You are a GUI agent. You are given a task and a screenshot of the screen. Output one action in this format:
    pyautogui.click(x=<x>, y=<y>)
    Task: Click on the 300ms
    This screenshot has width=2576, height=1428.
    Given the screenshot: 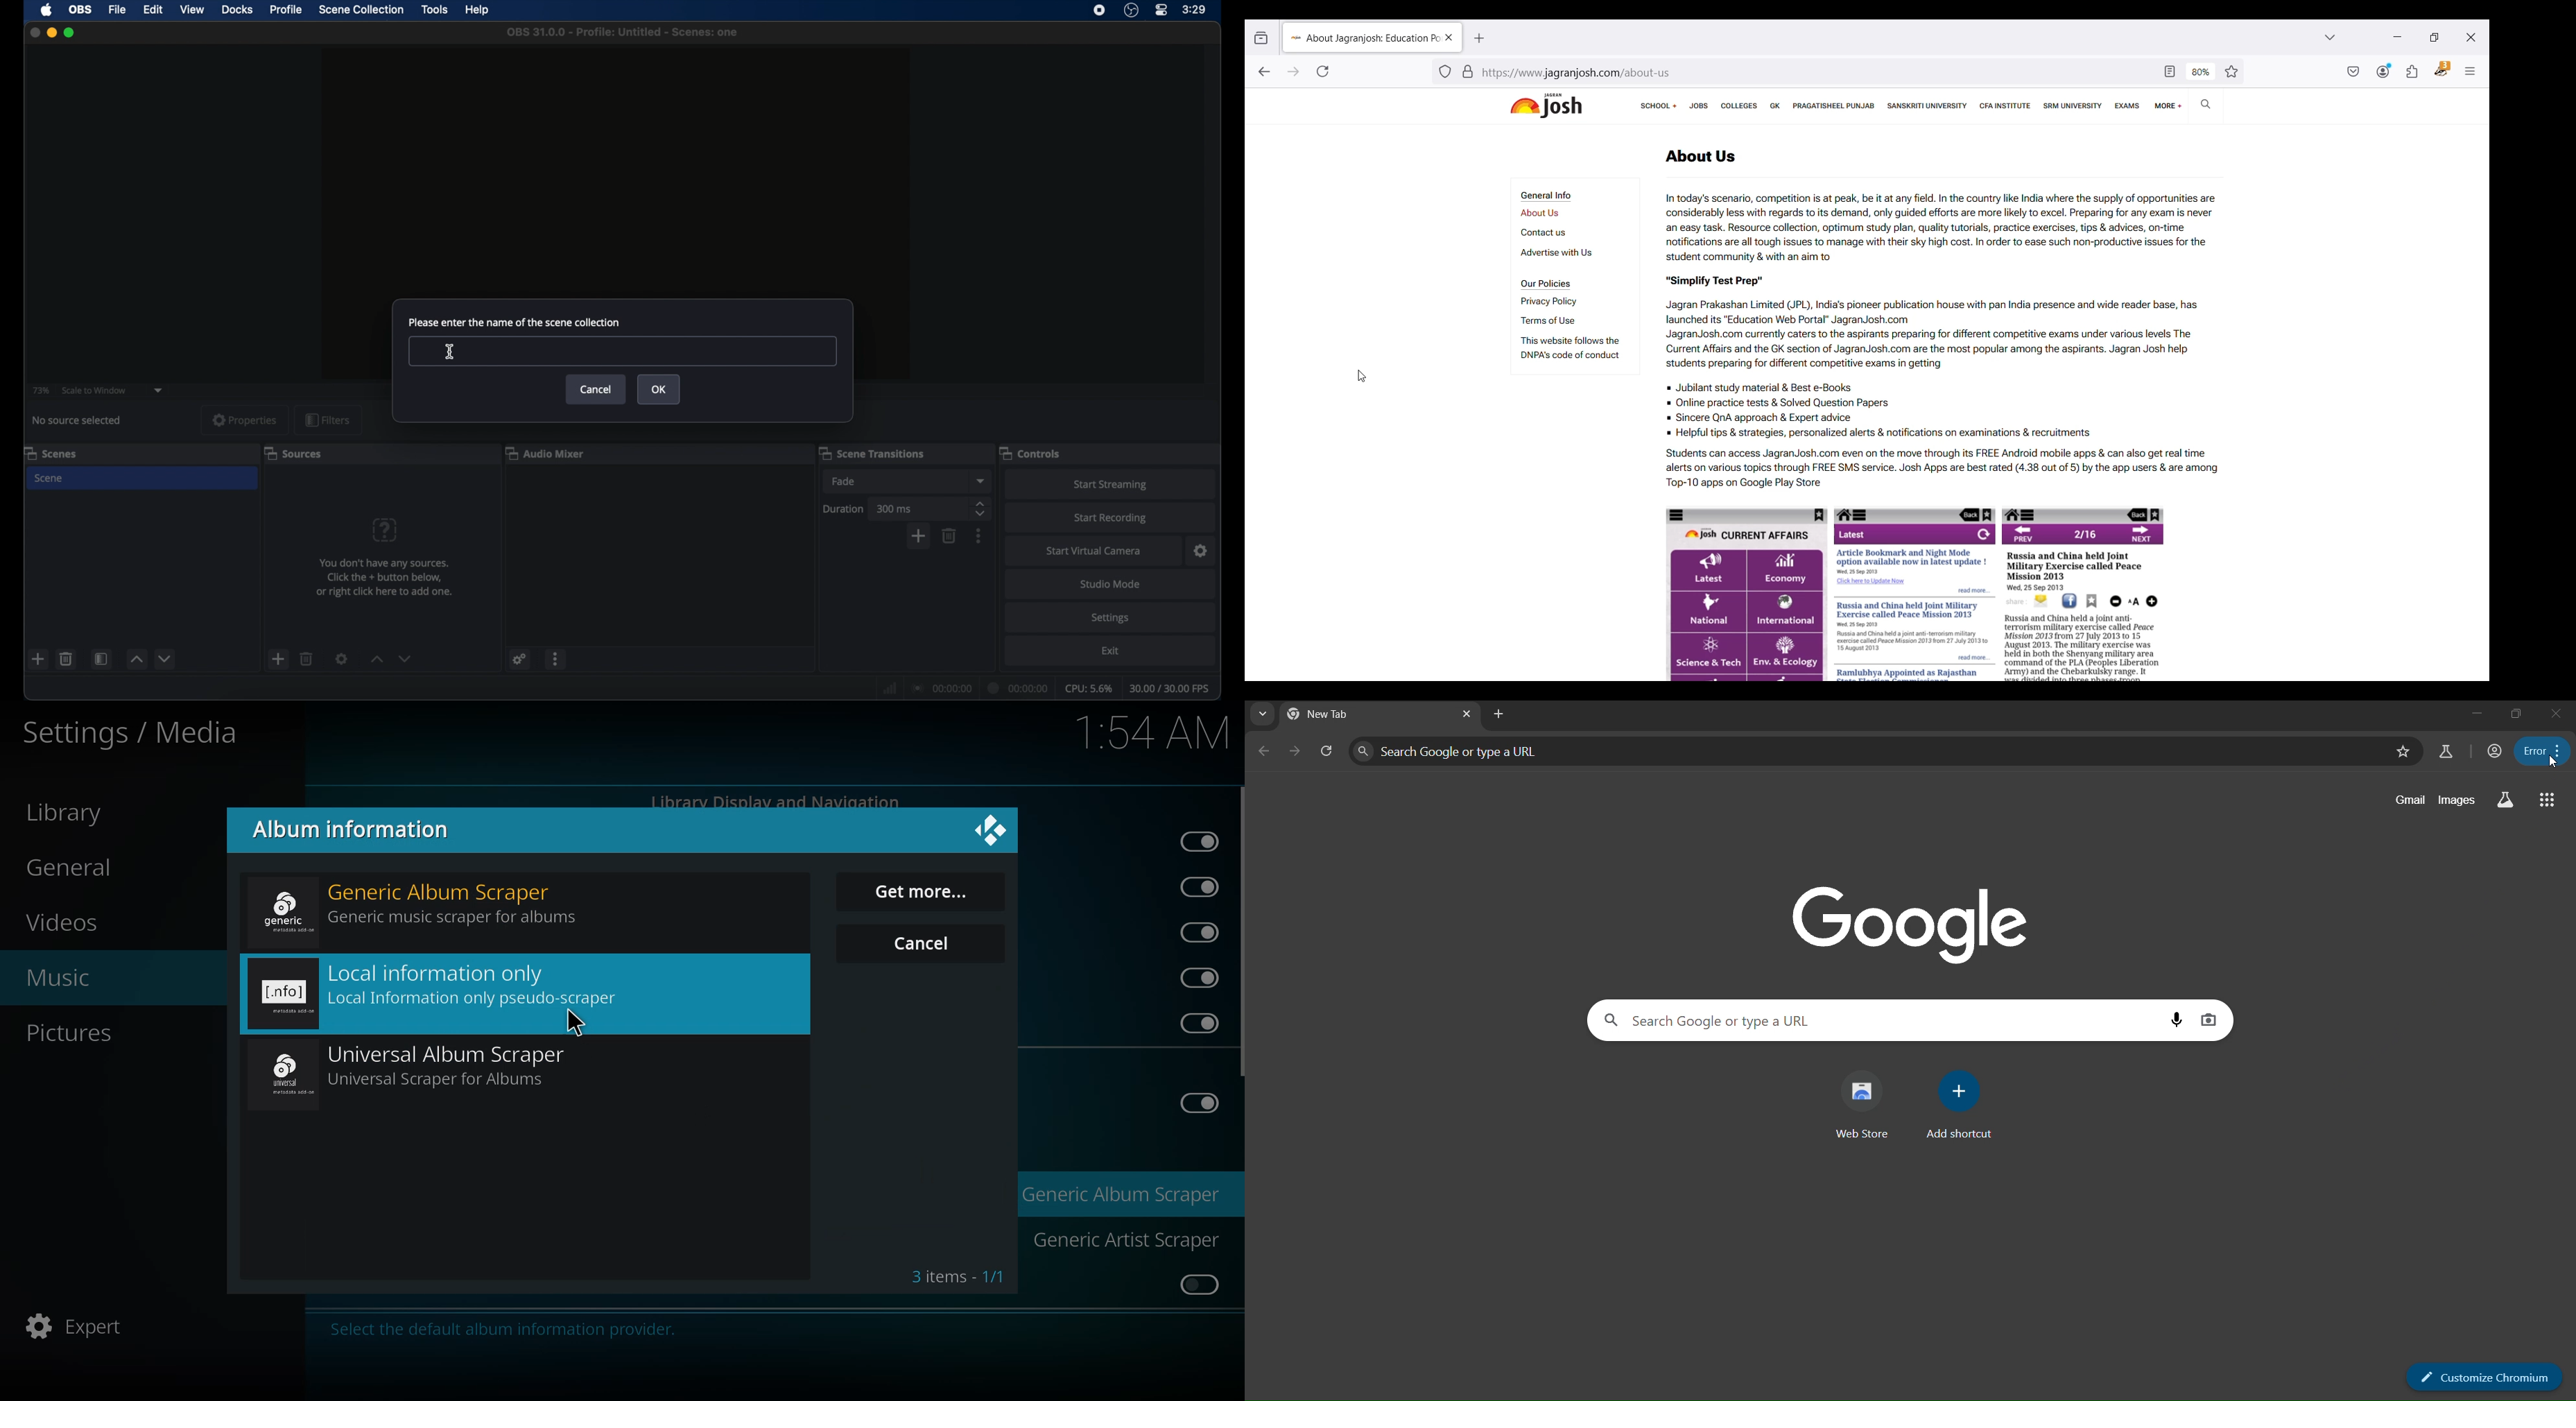 What is the action you would take?
    pyautogui.click(x=895, y=509)
    